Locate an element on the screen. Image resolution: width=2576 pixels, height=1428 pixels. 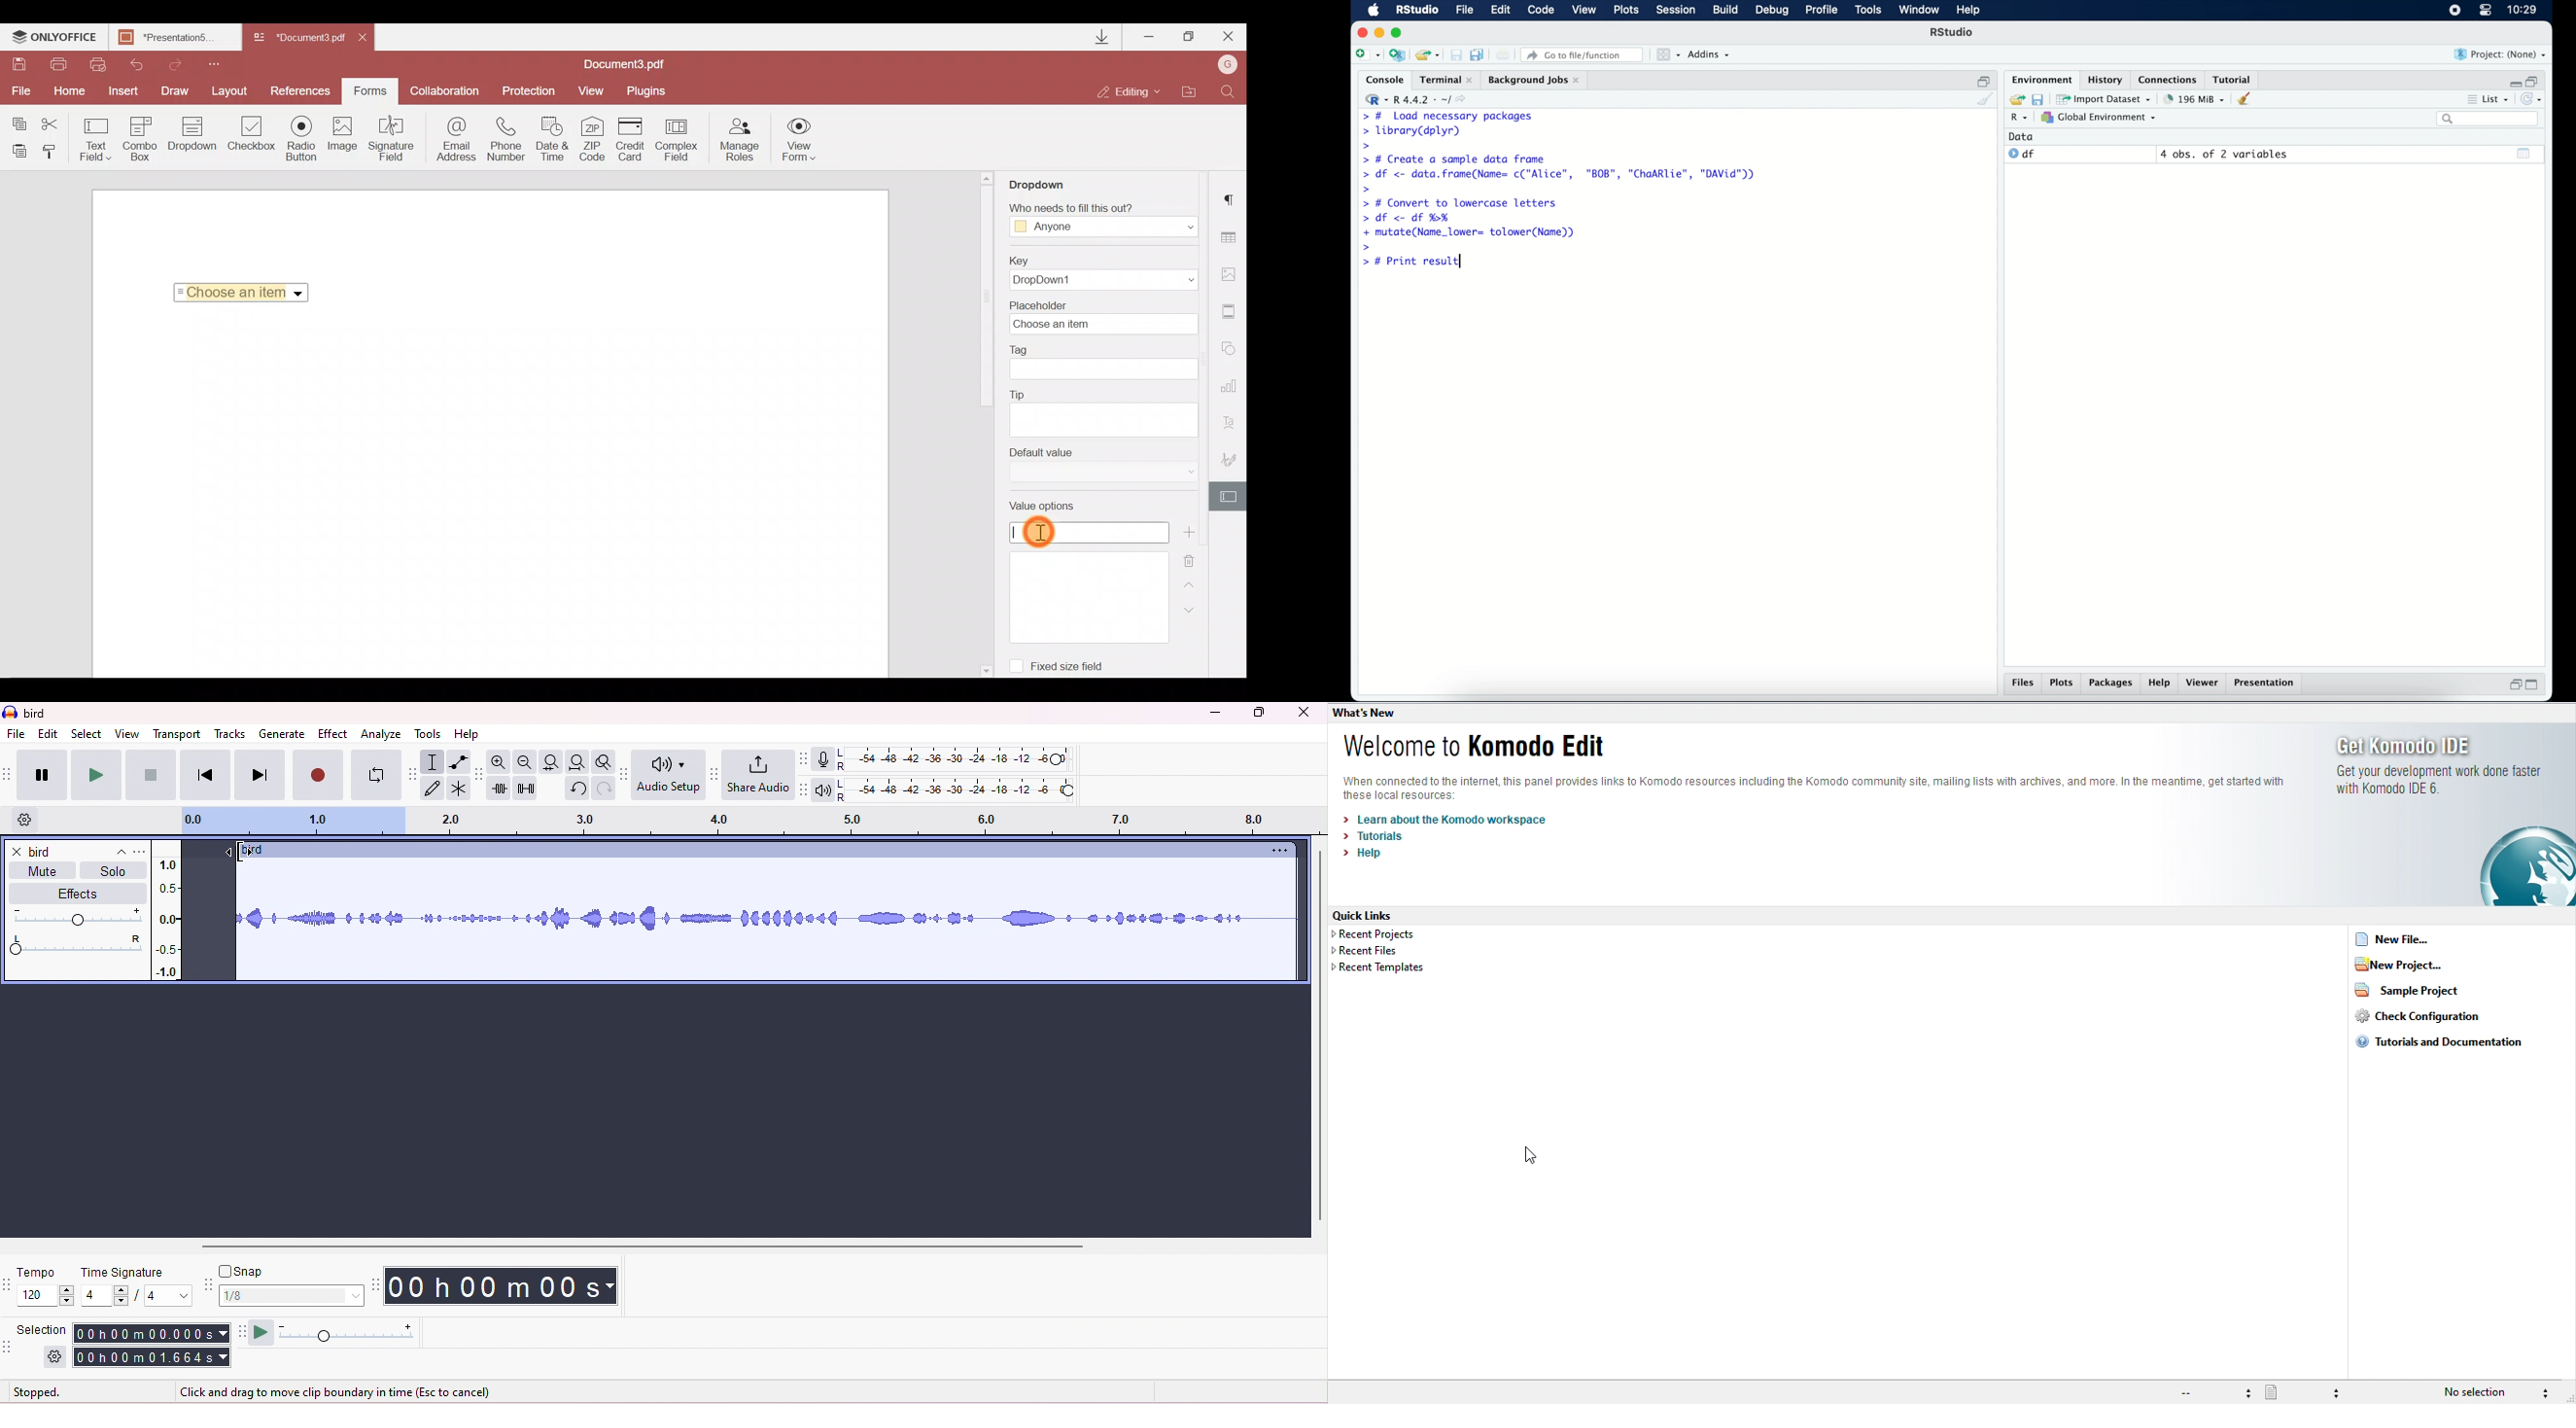
Forms is located at coordinates (369, 86).